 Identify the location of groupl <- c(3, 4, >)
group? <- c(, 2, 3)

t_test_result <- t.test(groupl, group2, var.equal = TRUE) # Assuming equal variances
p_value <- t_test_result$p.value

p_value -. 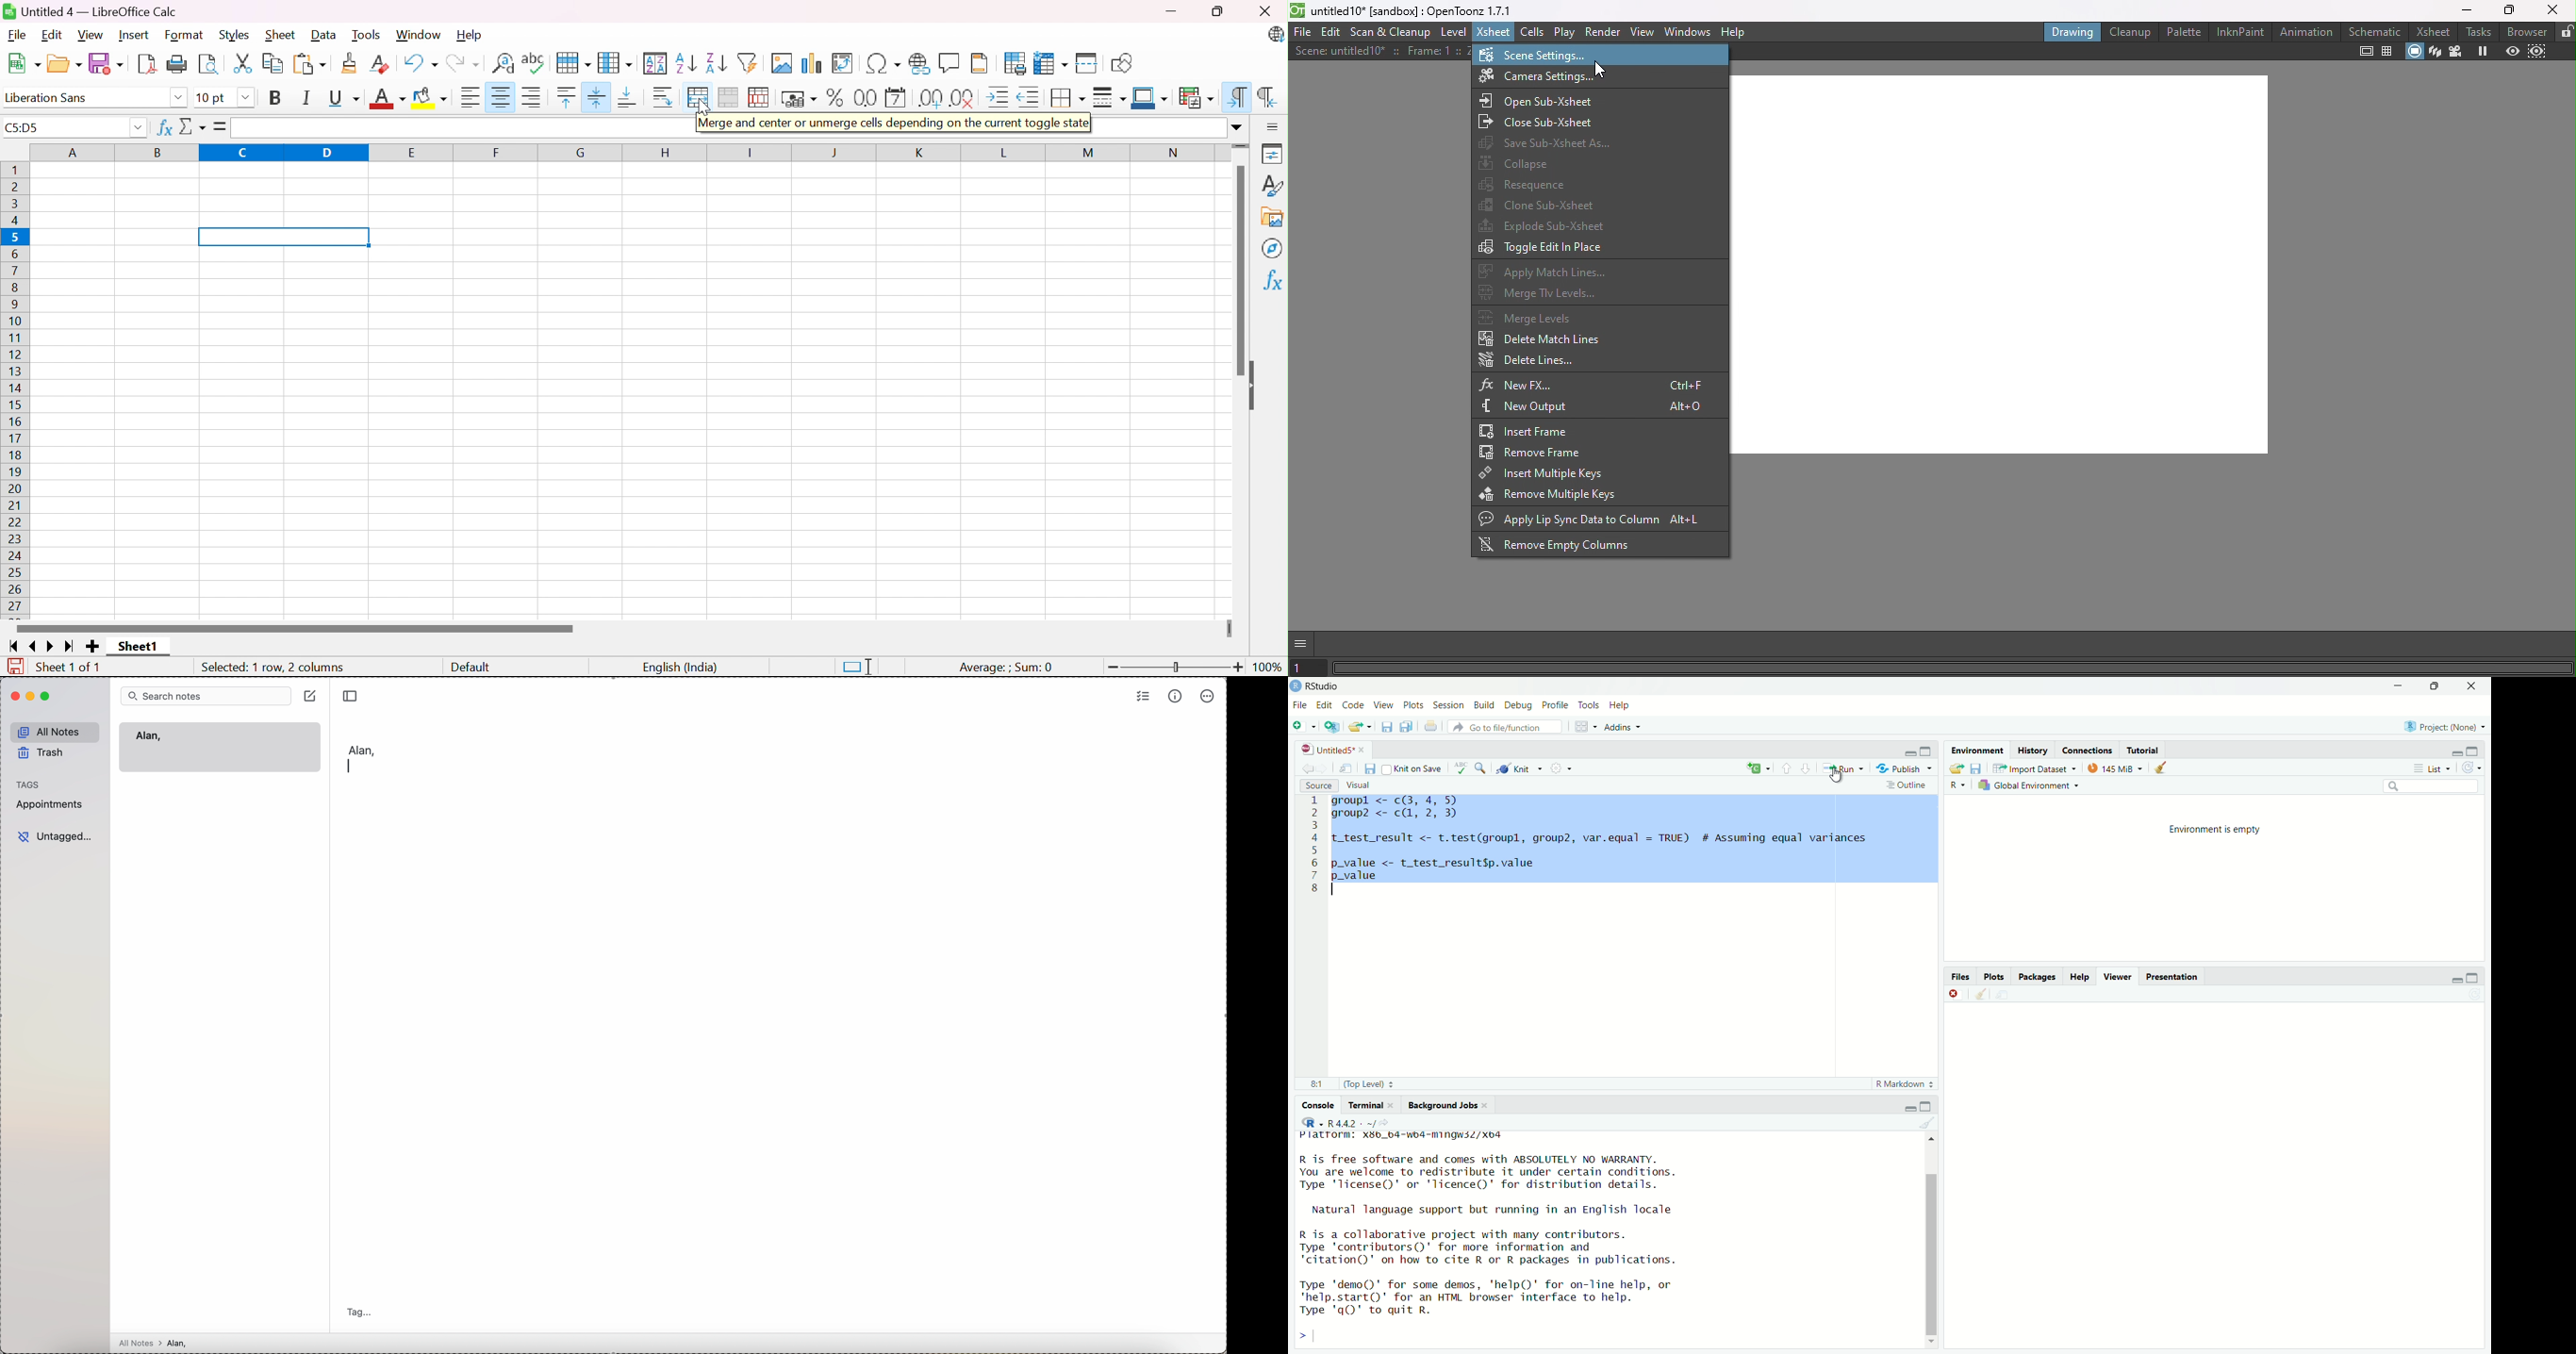
(1632, 839).